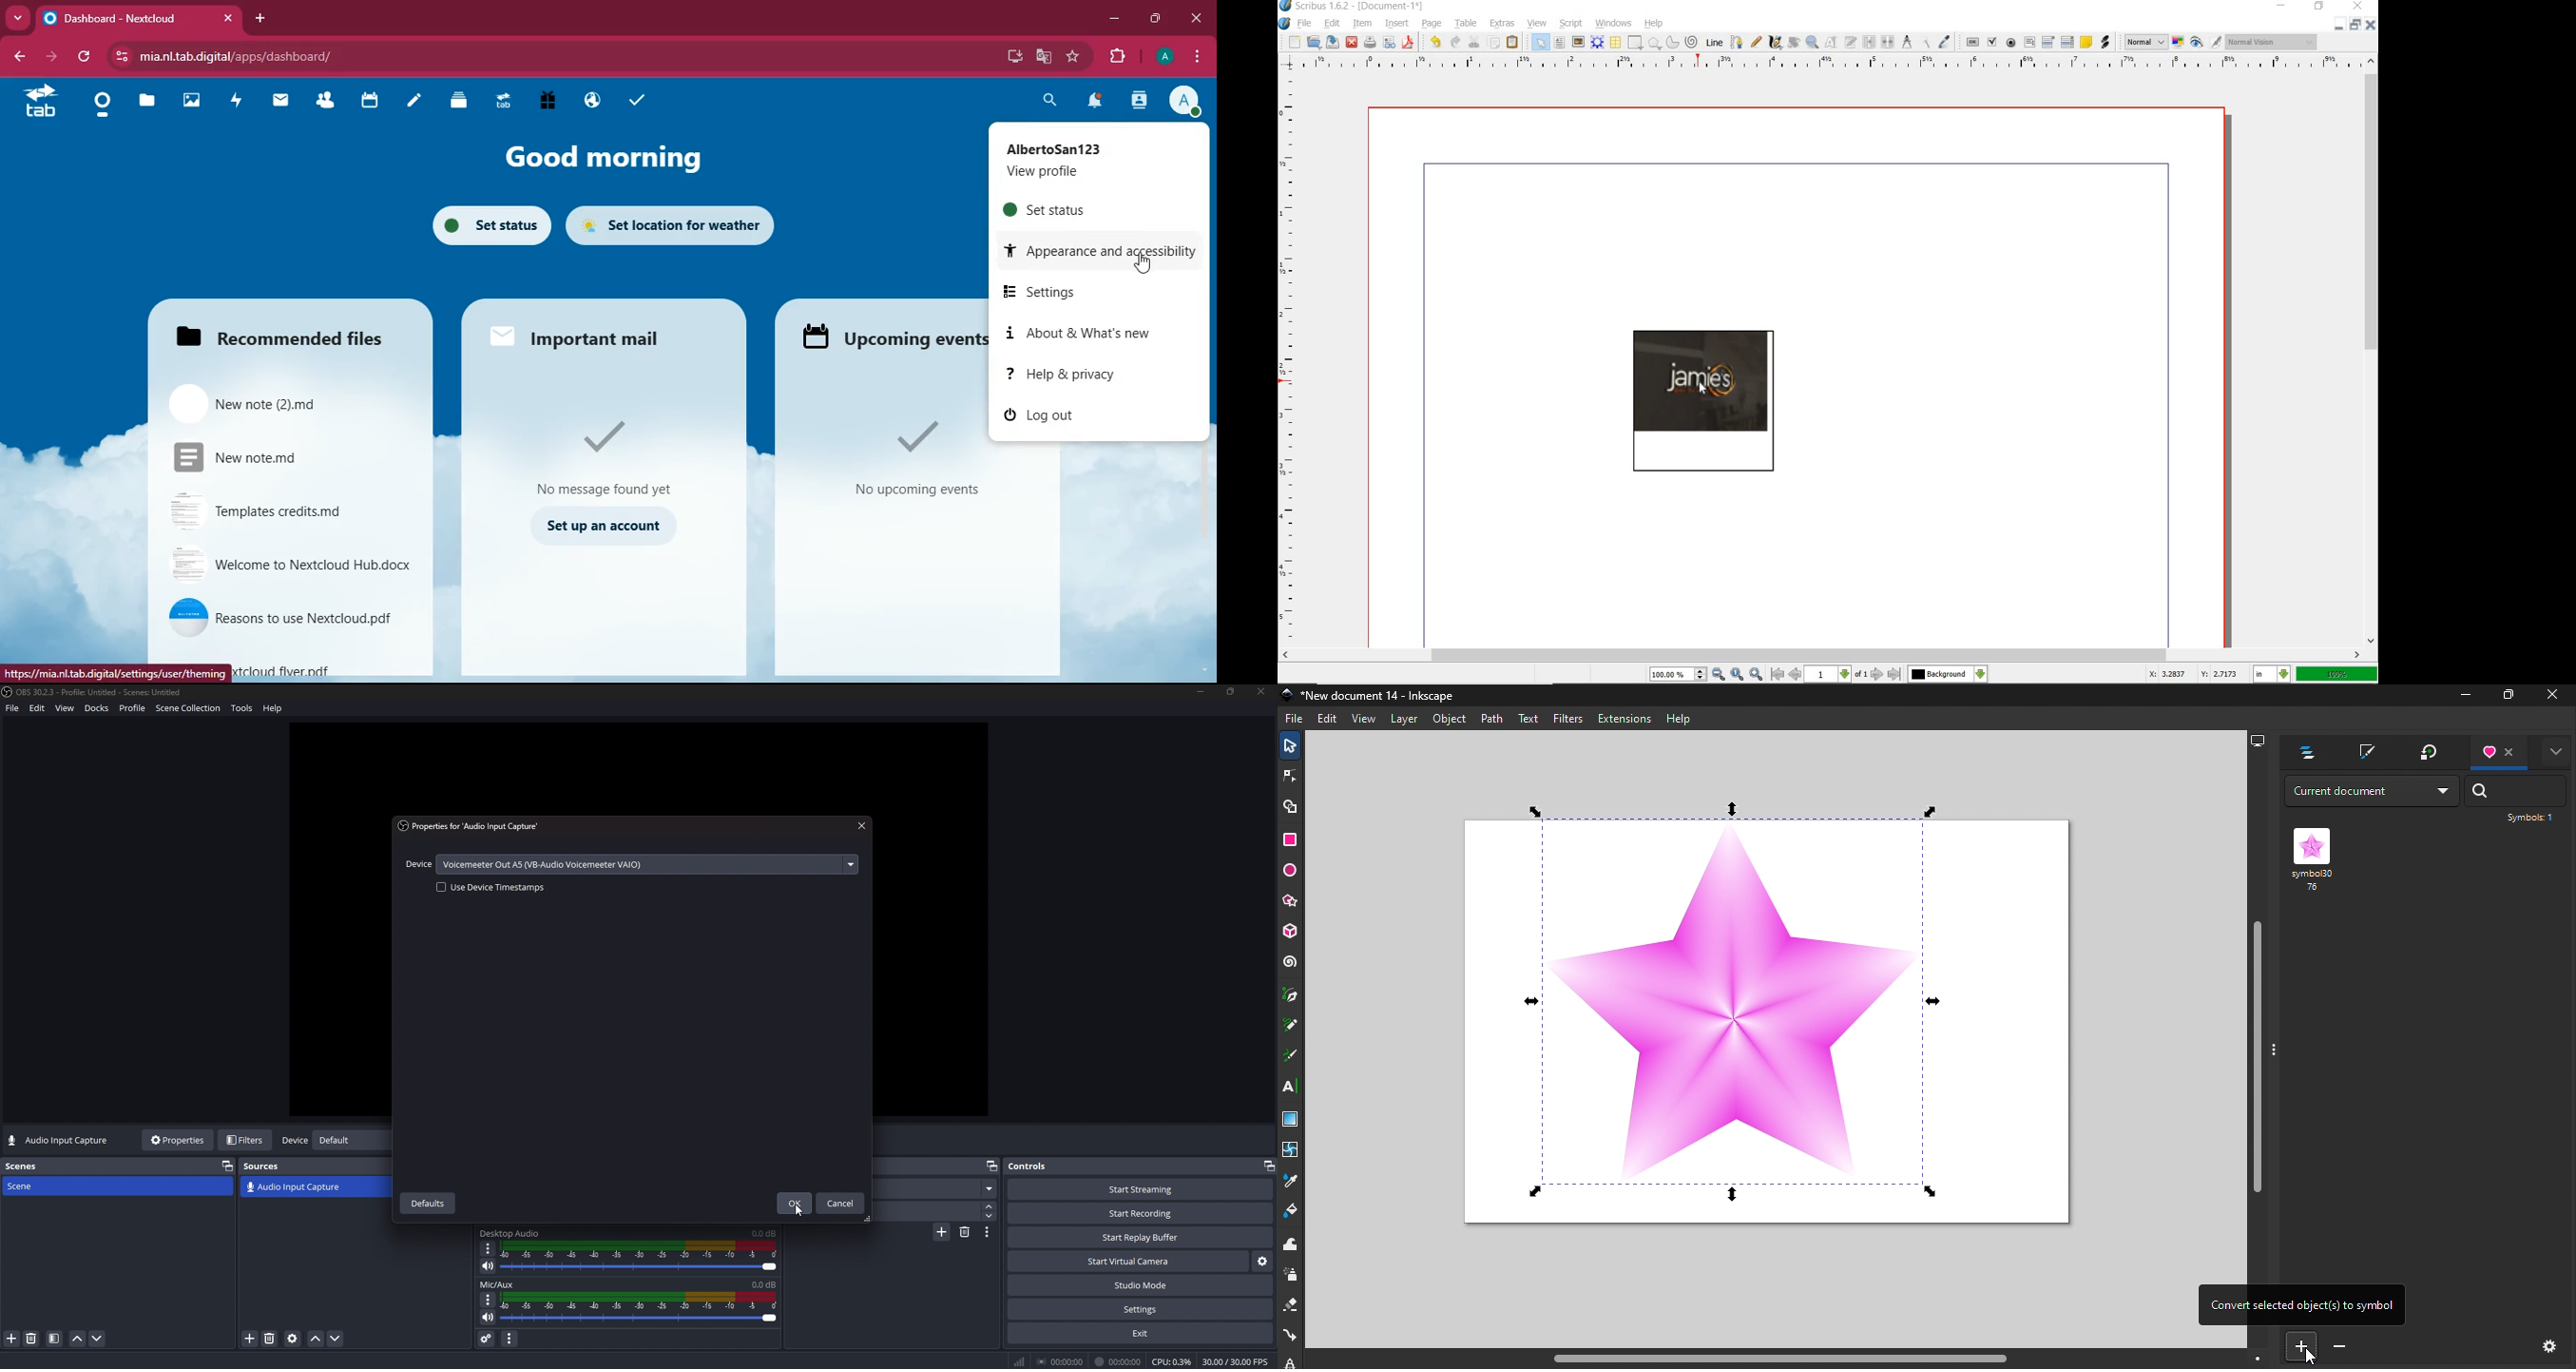 This screenshot has width=2576, height=1372. Describe the element at coordinates (2541, 1344) in the screenshot. I see `Settings` at that location.